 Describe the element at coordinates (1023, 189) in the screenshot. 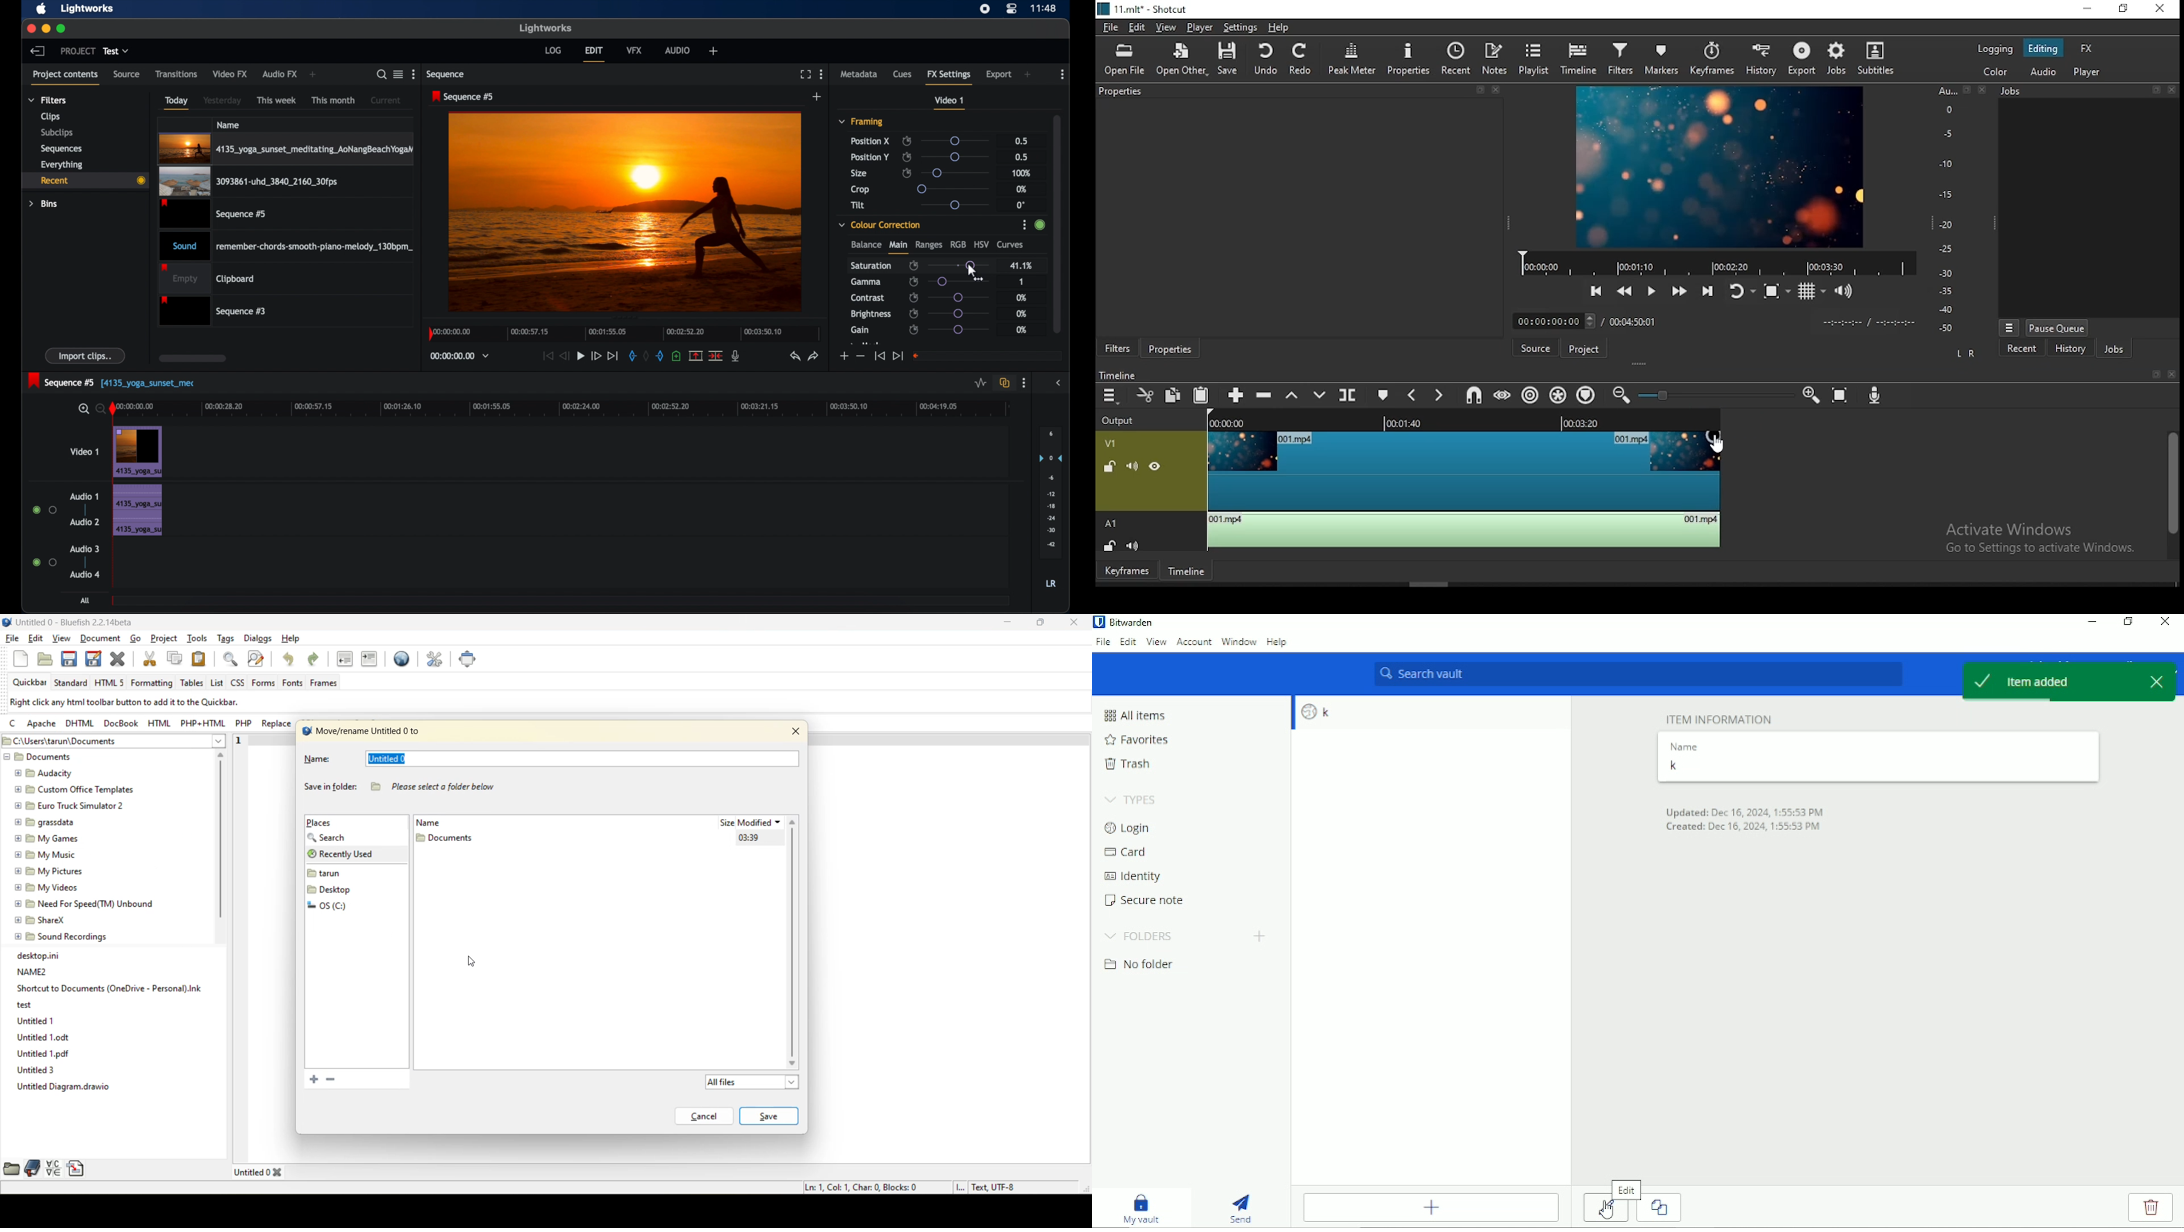

I see `0%` at that location.